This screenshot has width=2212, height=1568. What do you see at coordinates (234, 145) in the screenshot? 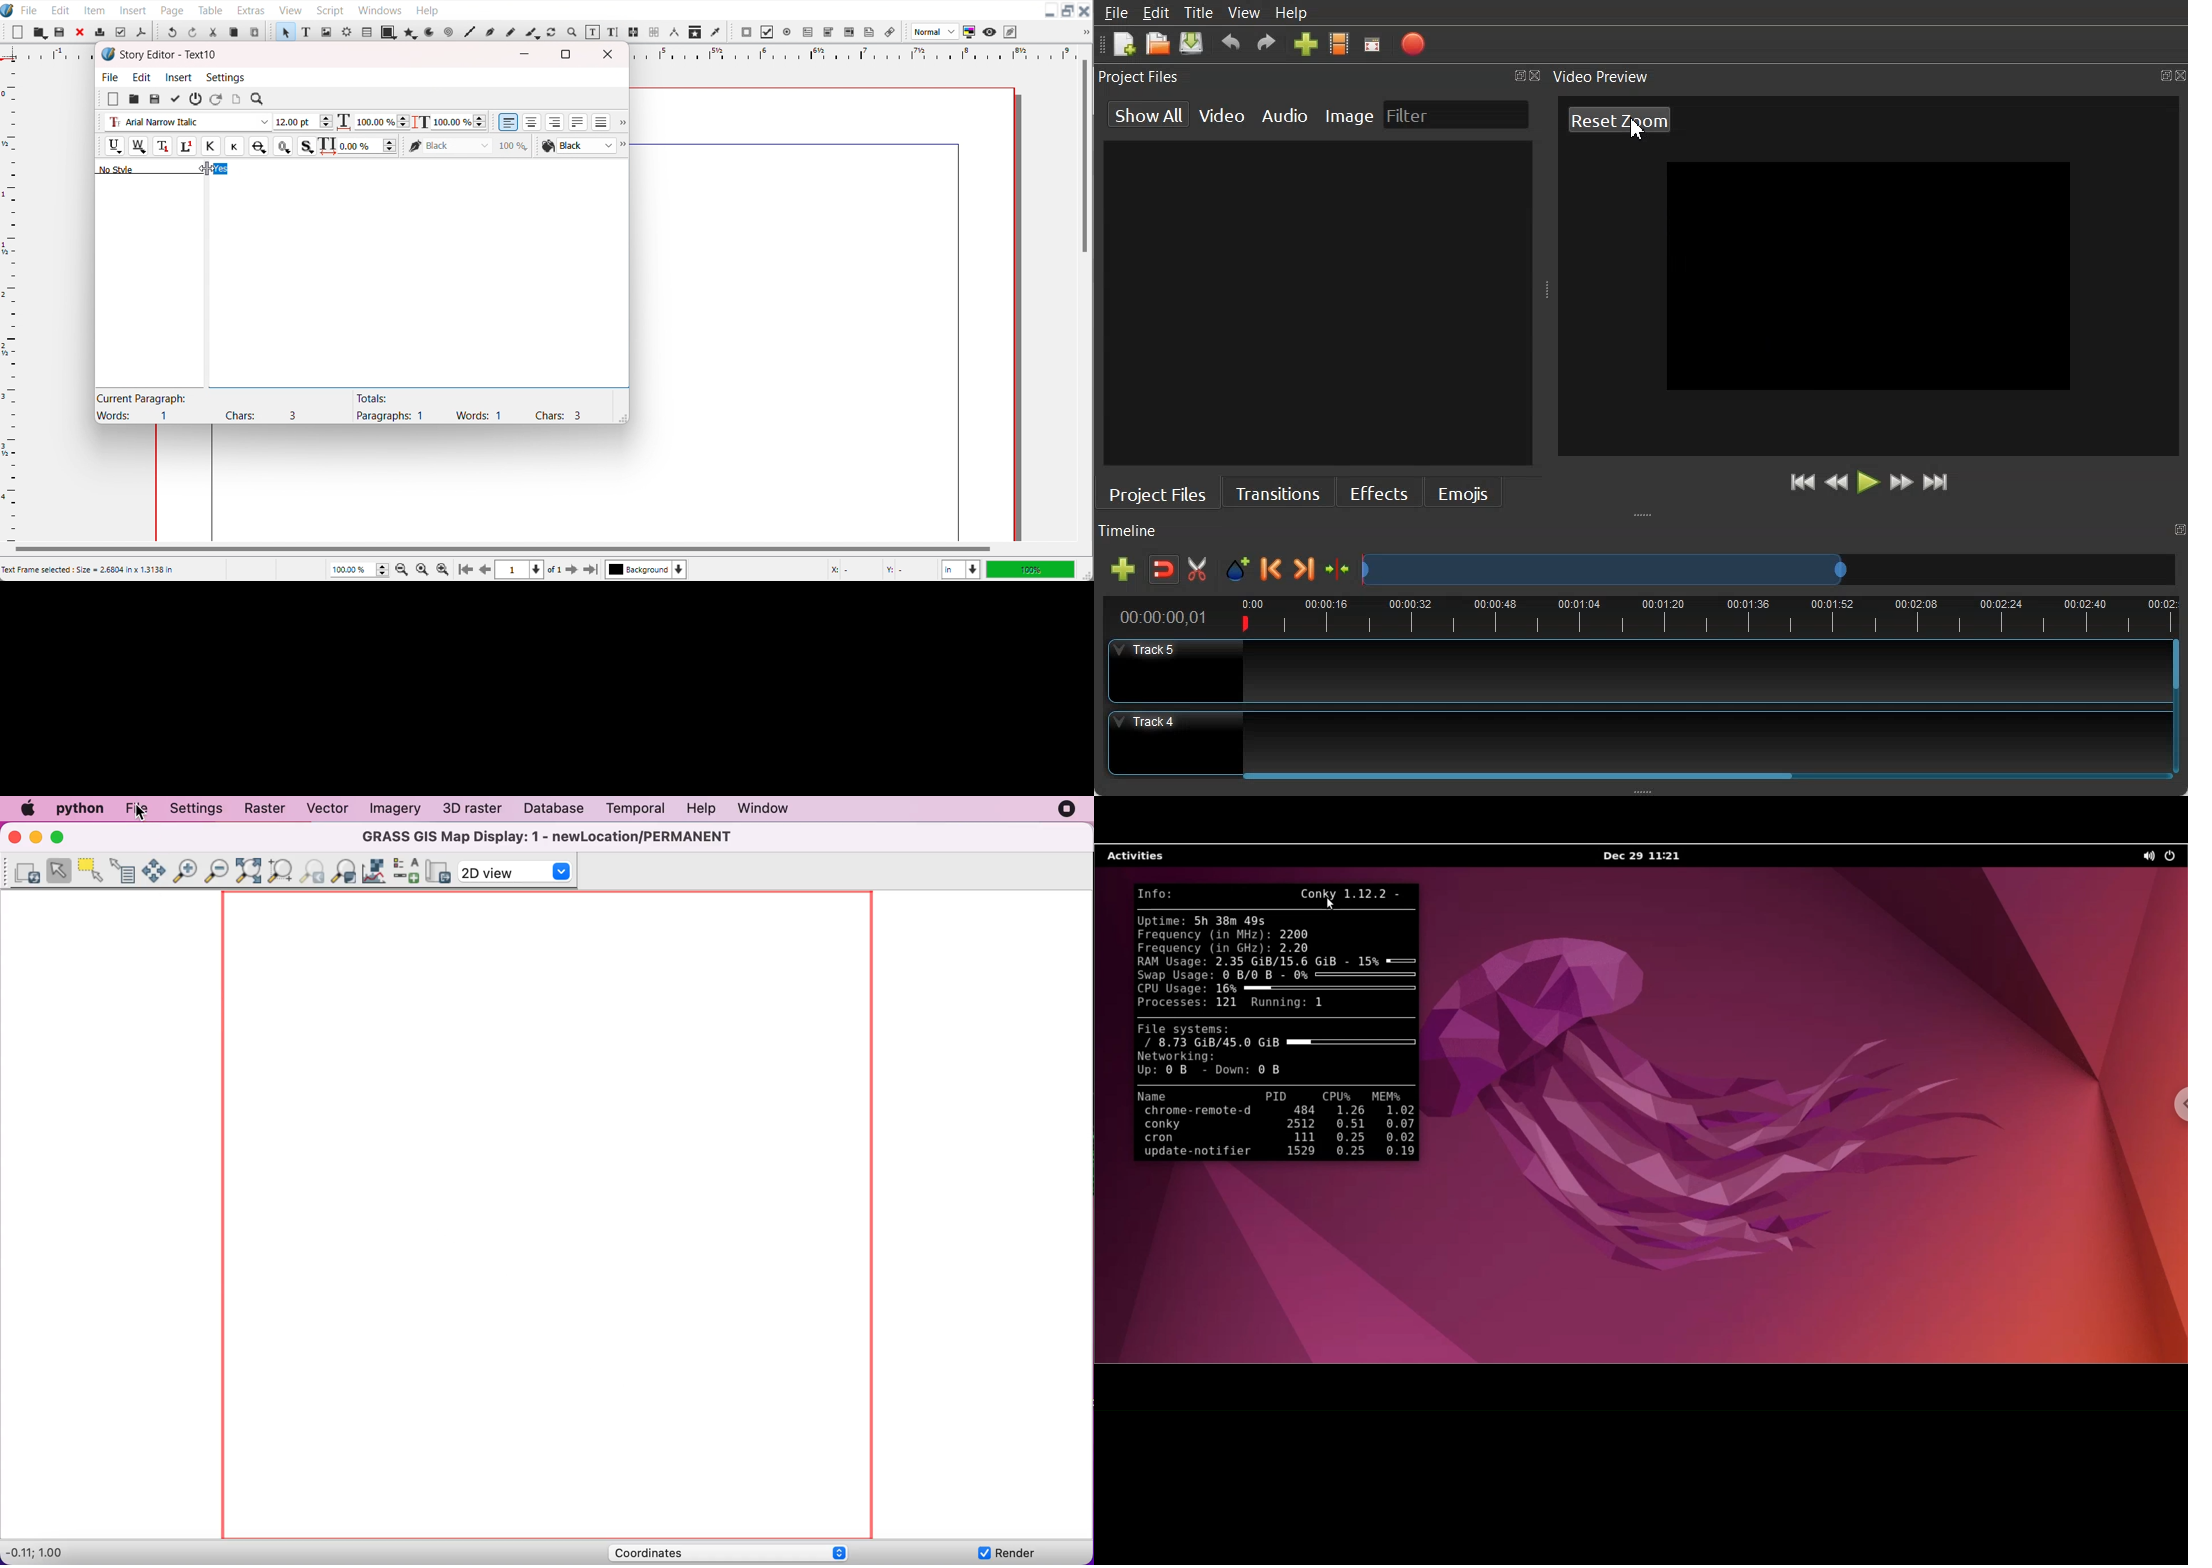
I see `Small caps` at bounding box center [234, 145].